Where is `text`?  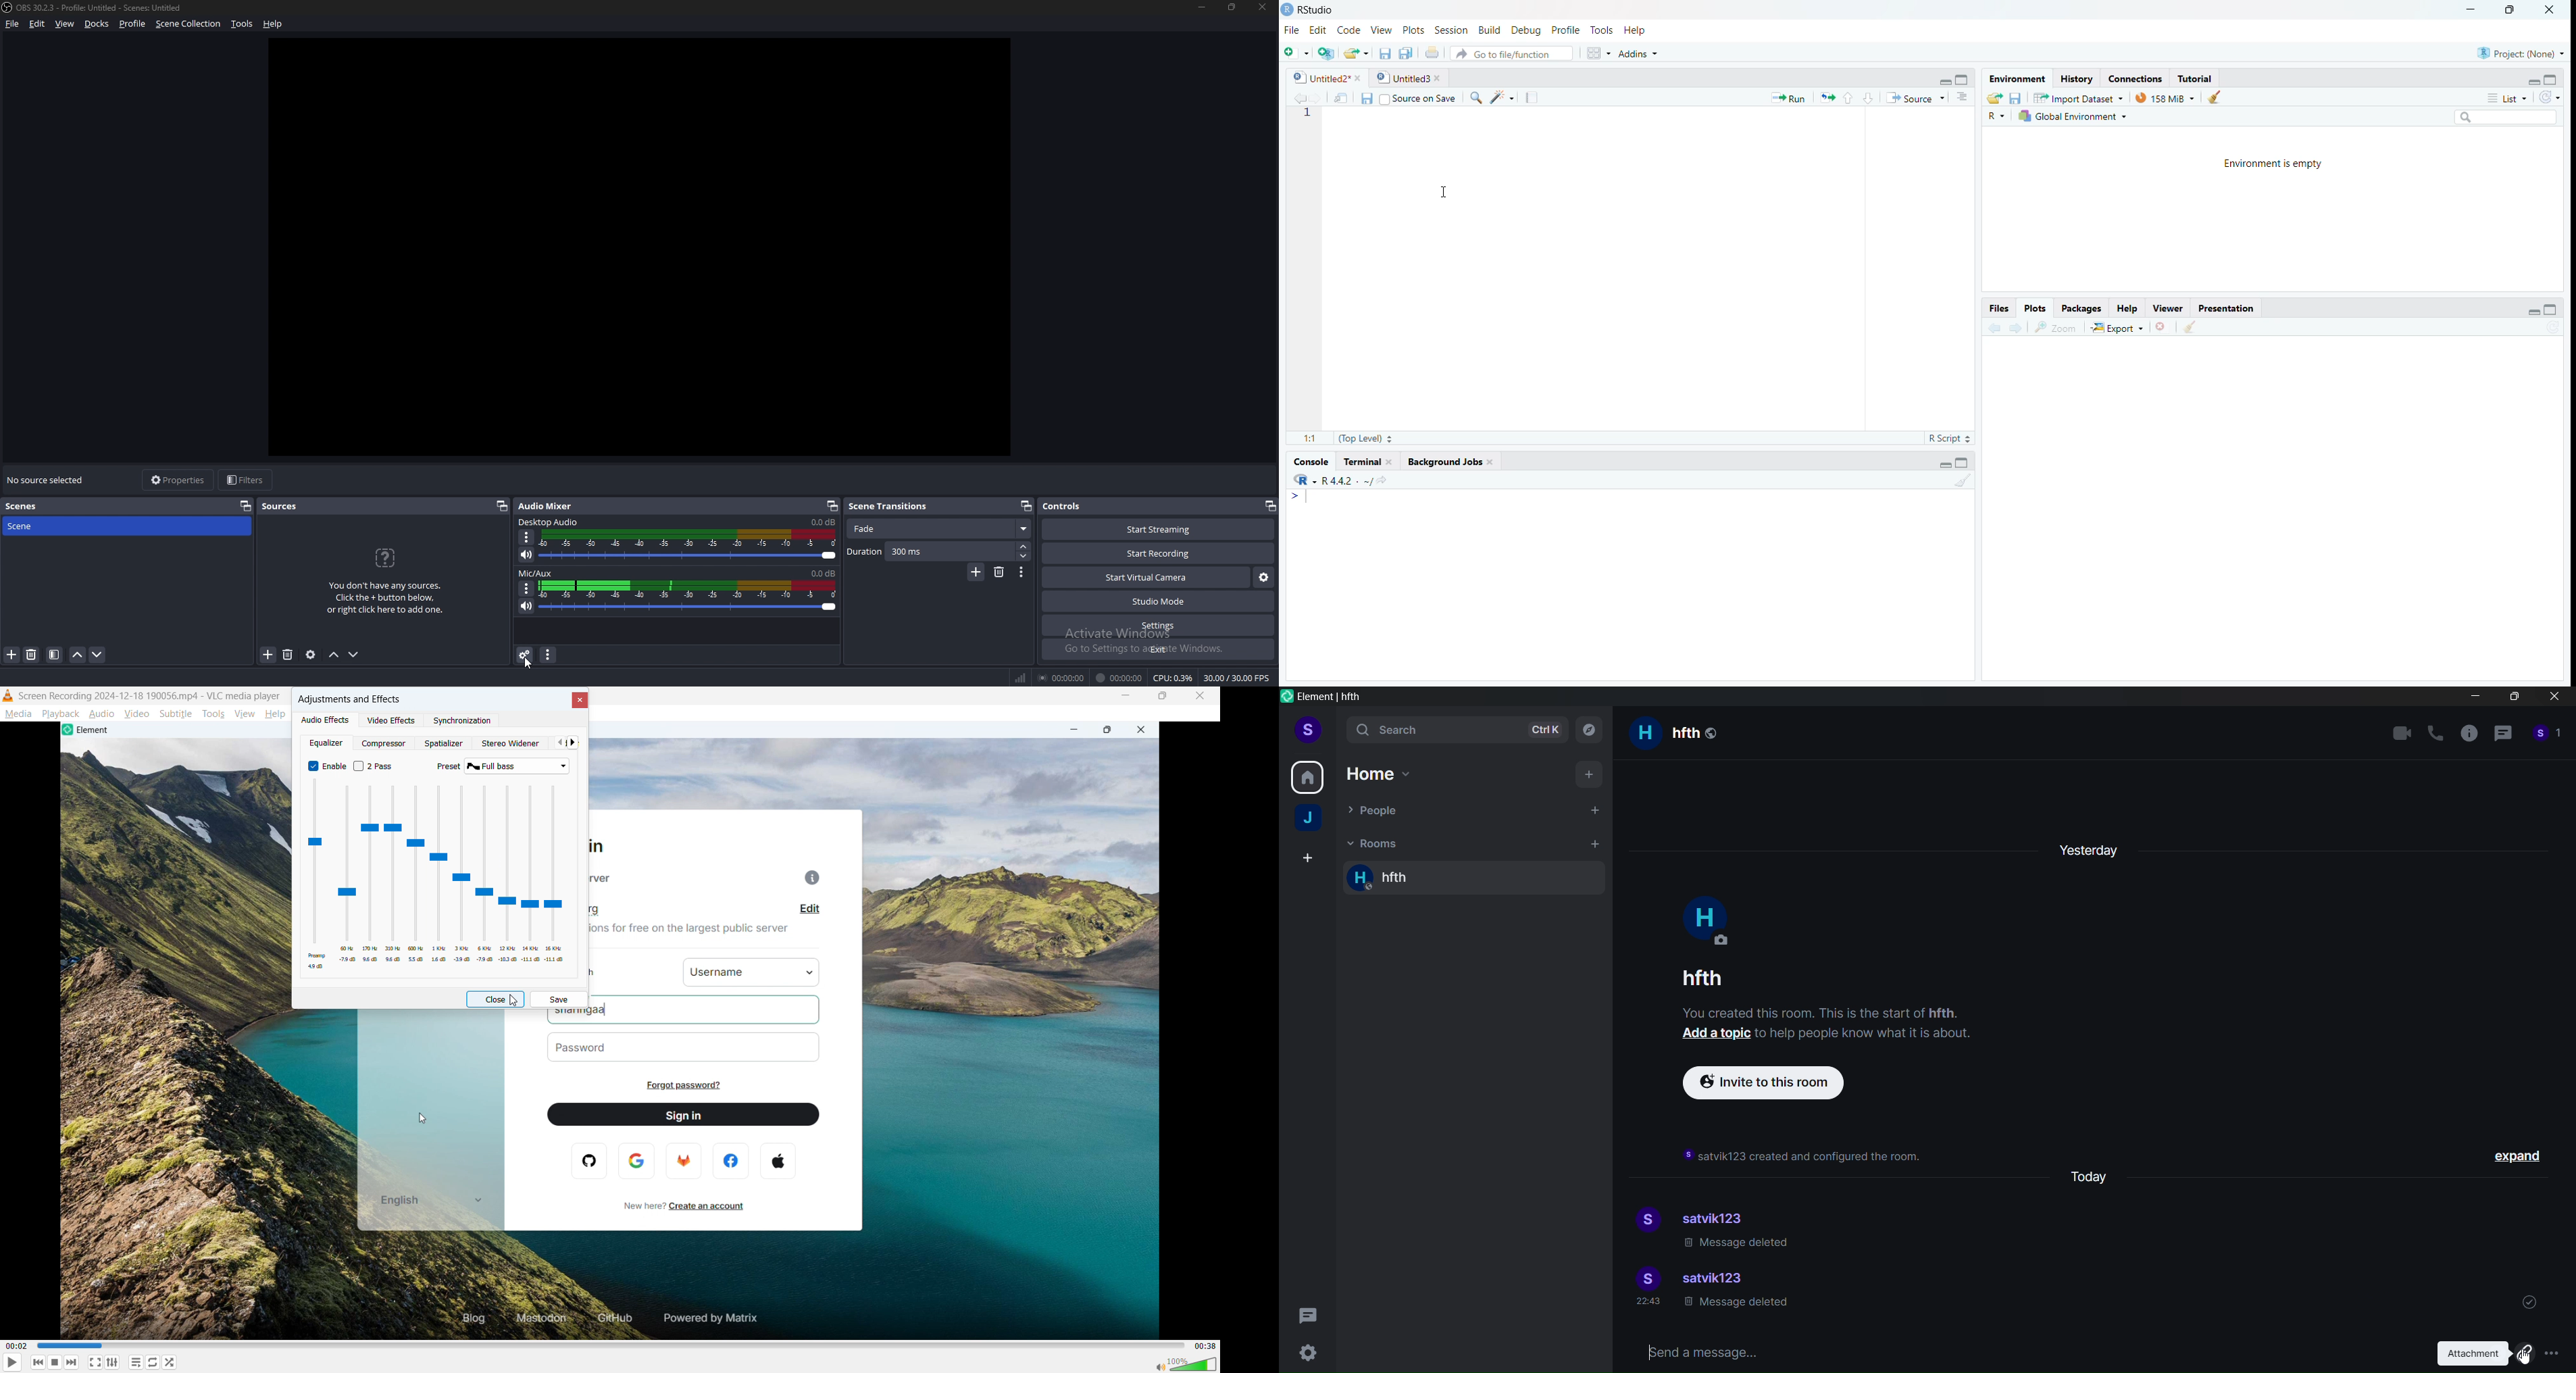 text is located at coordinates (1834, 1026).